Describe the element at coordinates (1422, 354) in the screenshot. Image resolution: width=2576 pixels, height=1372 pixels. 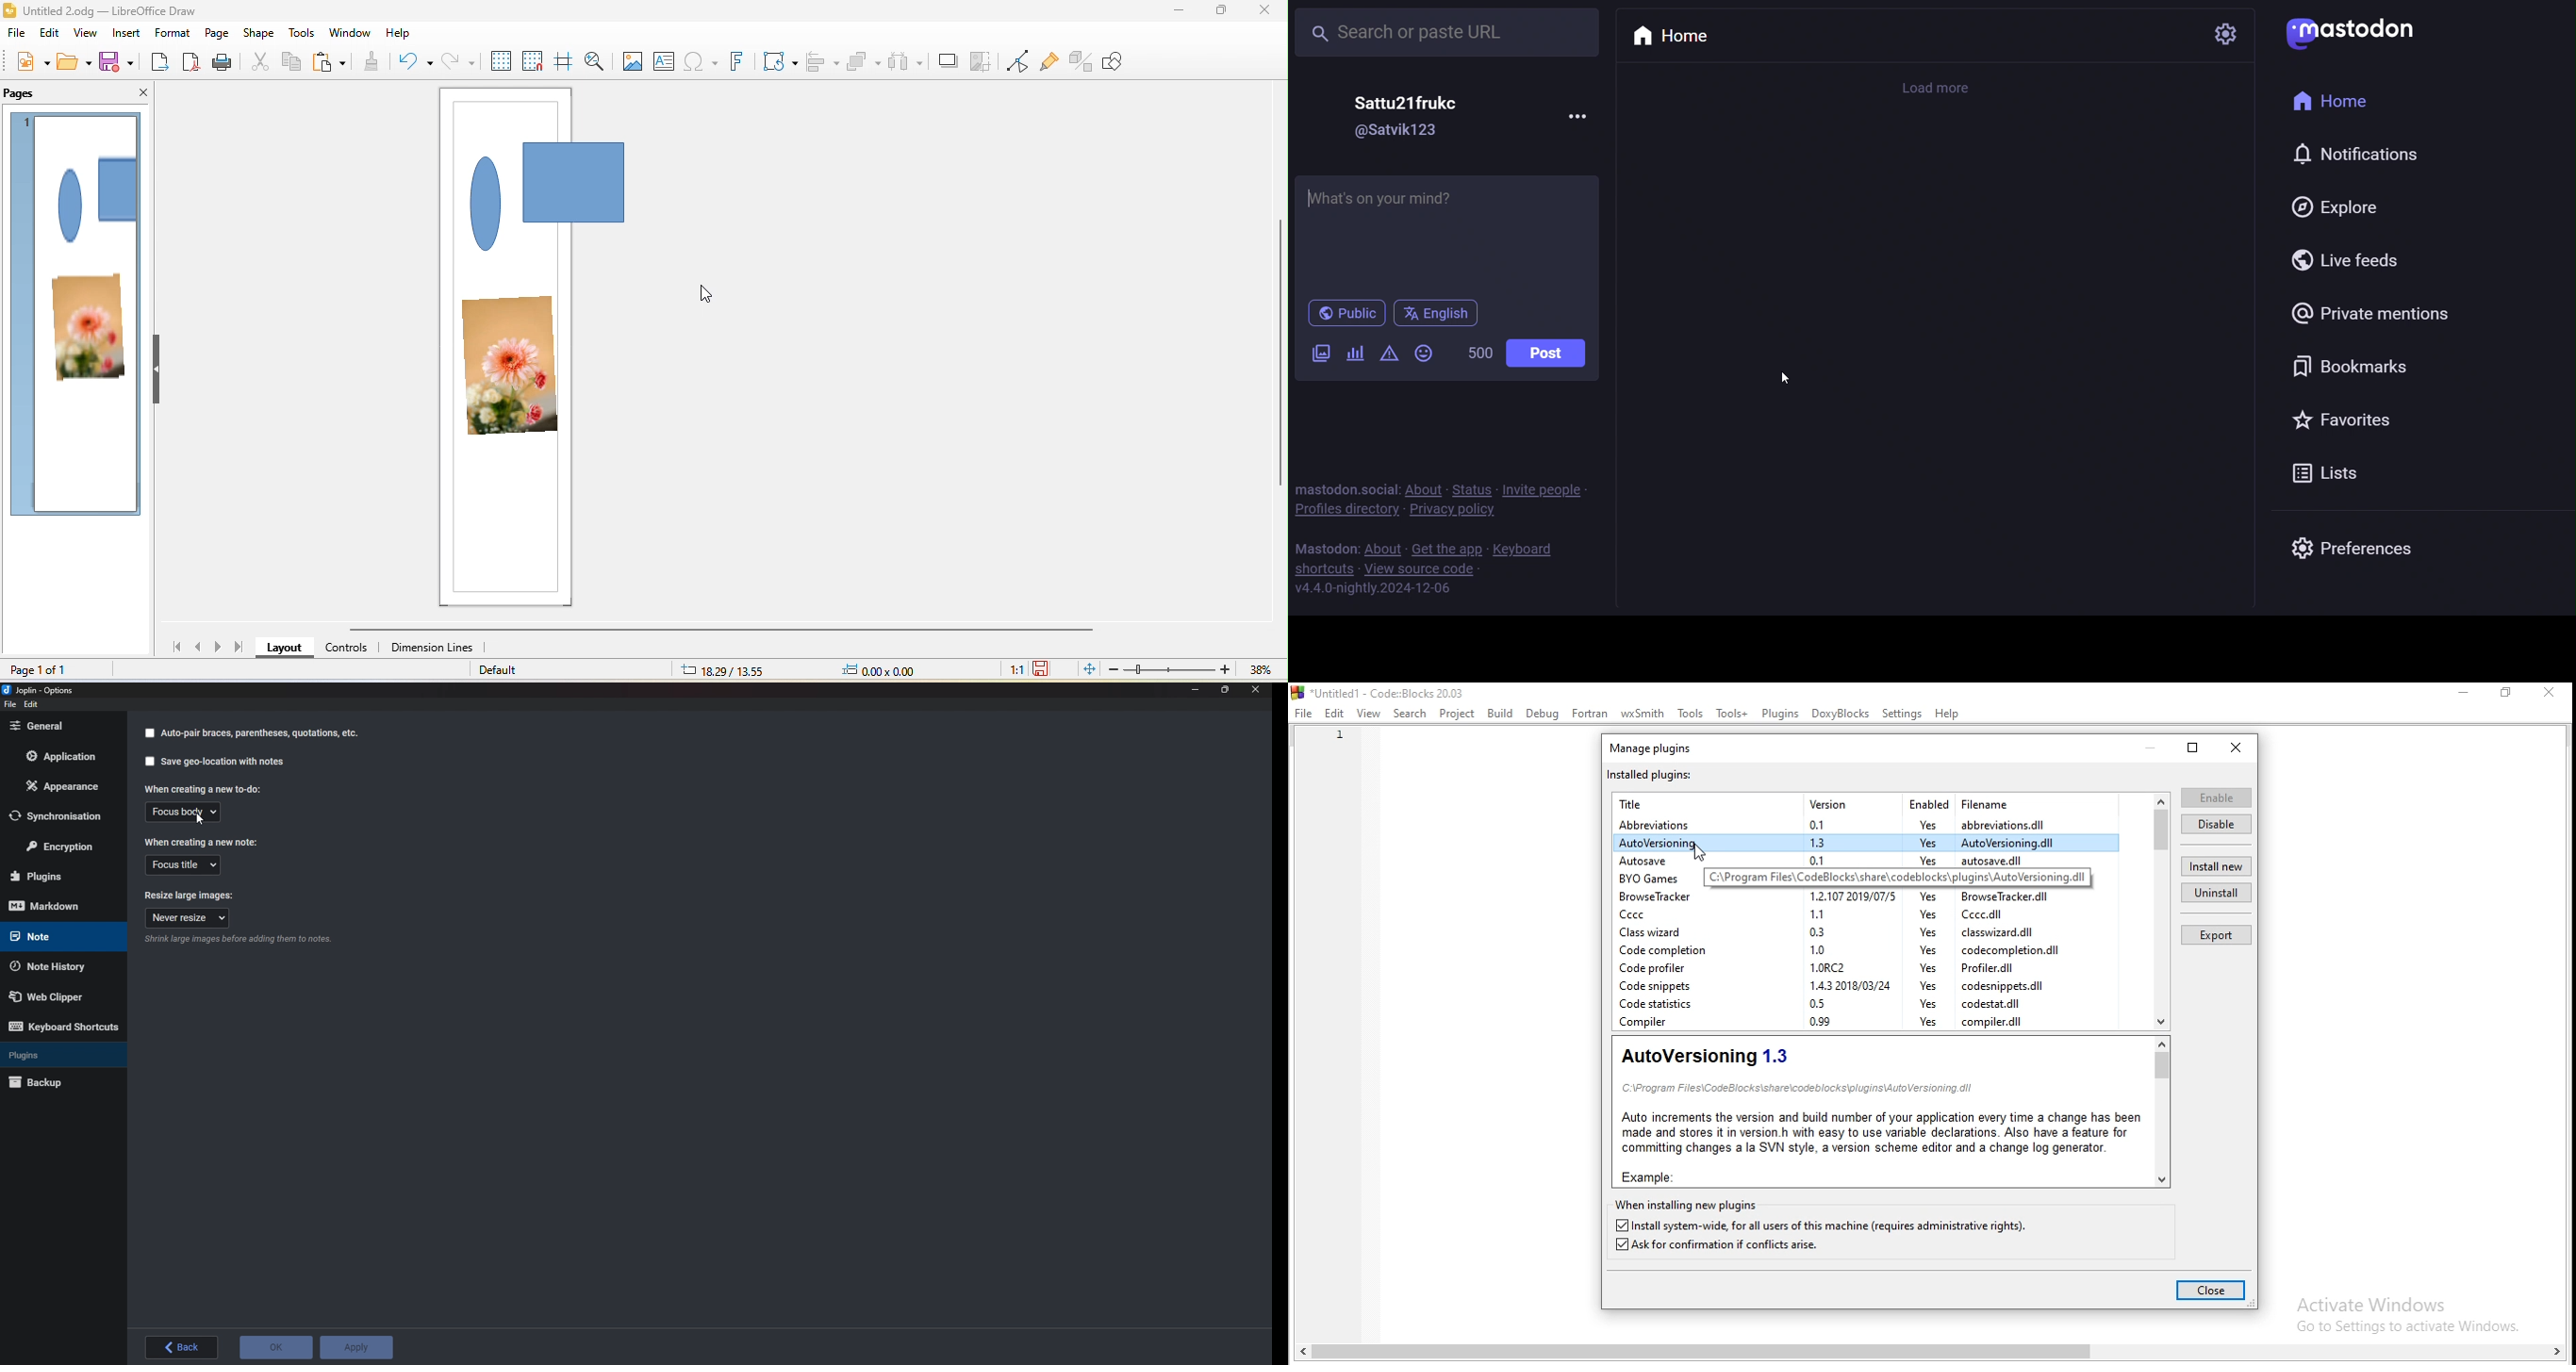
I see `emoji` at that location.